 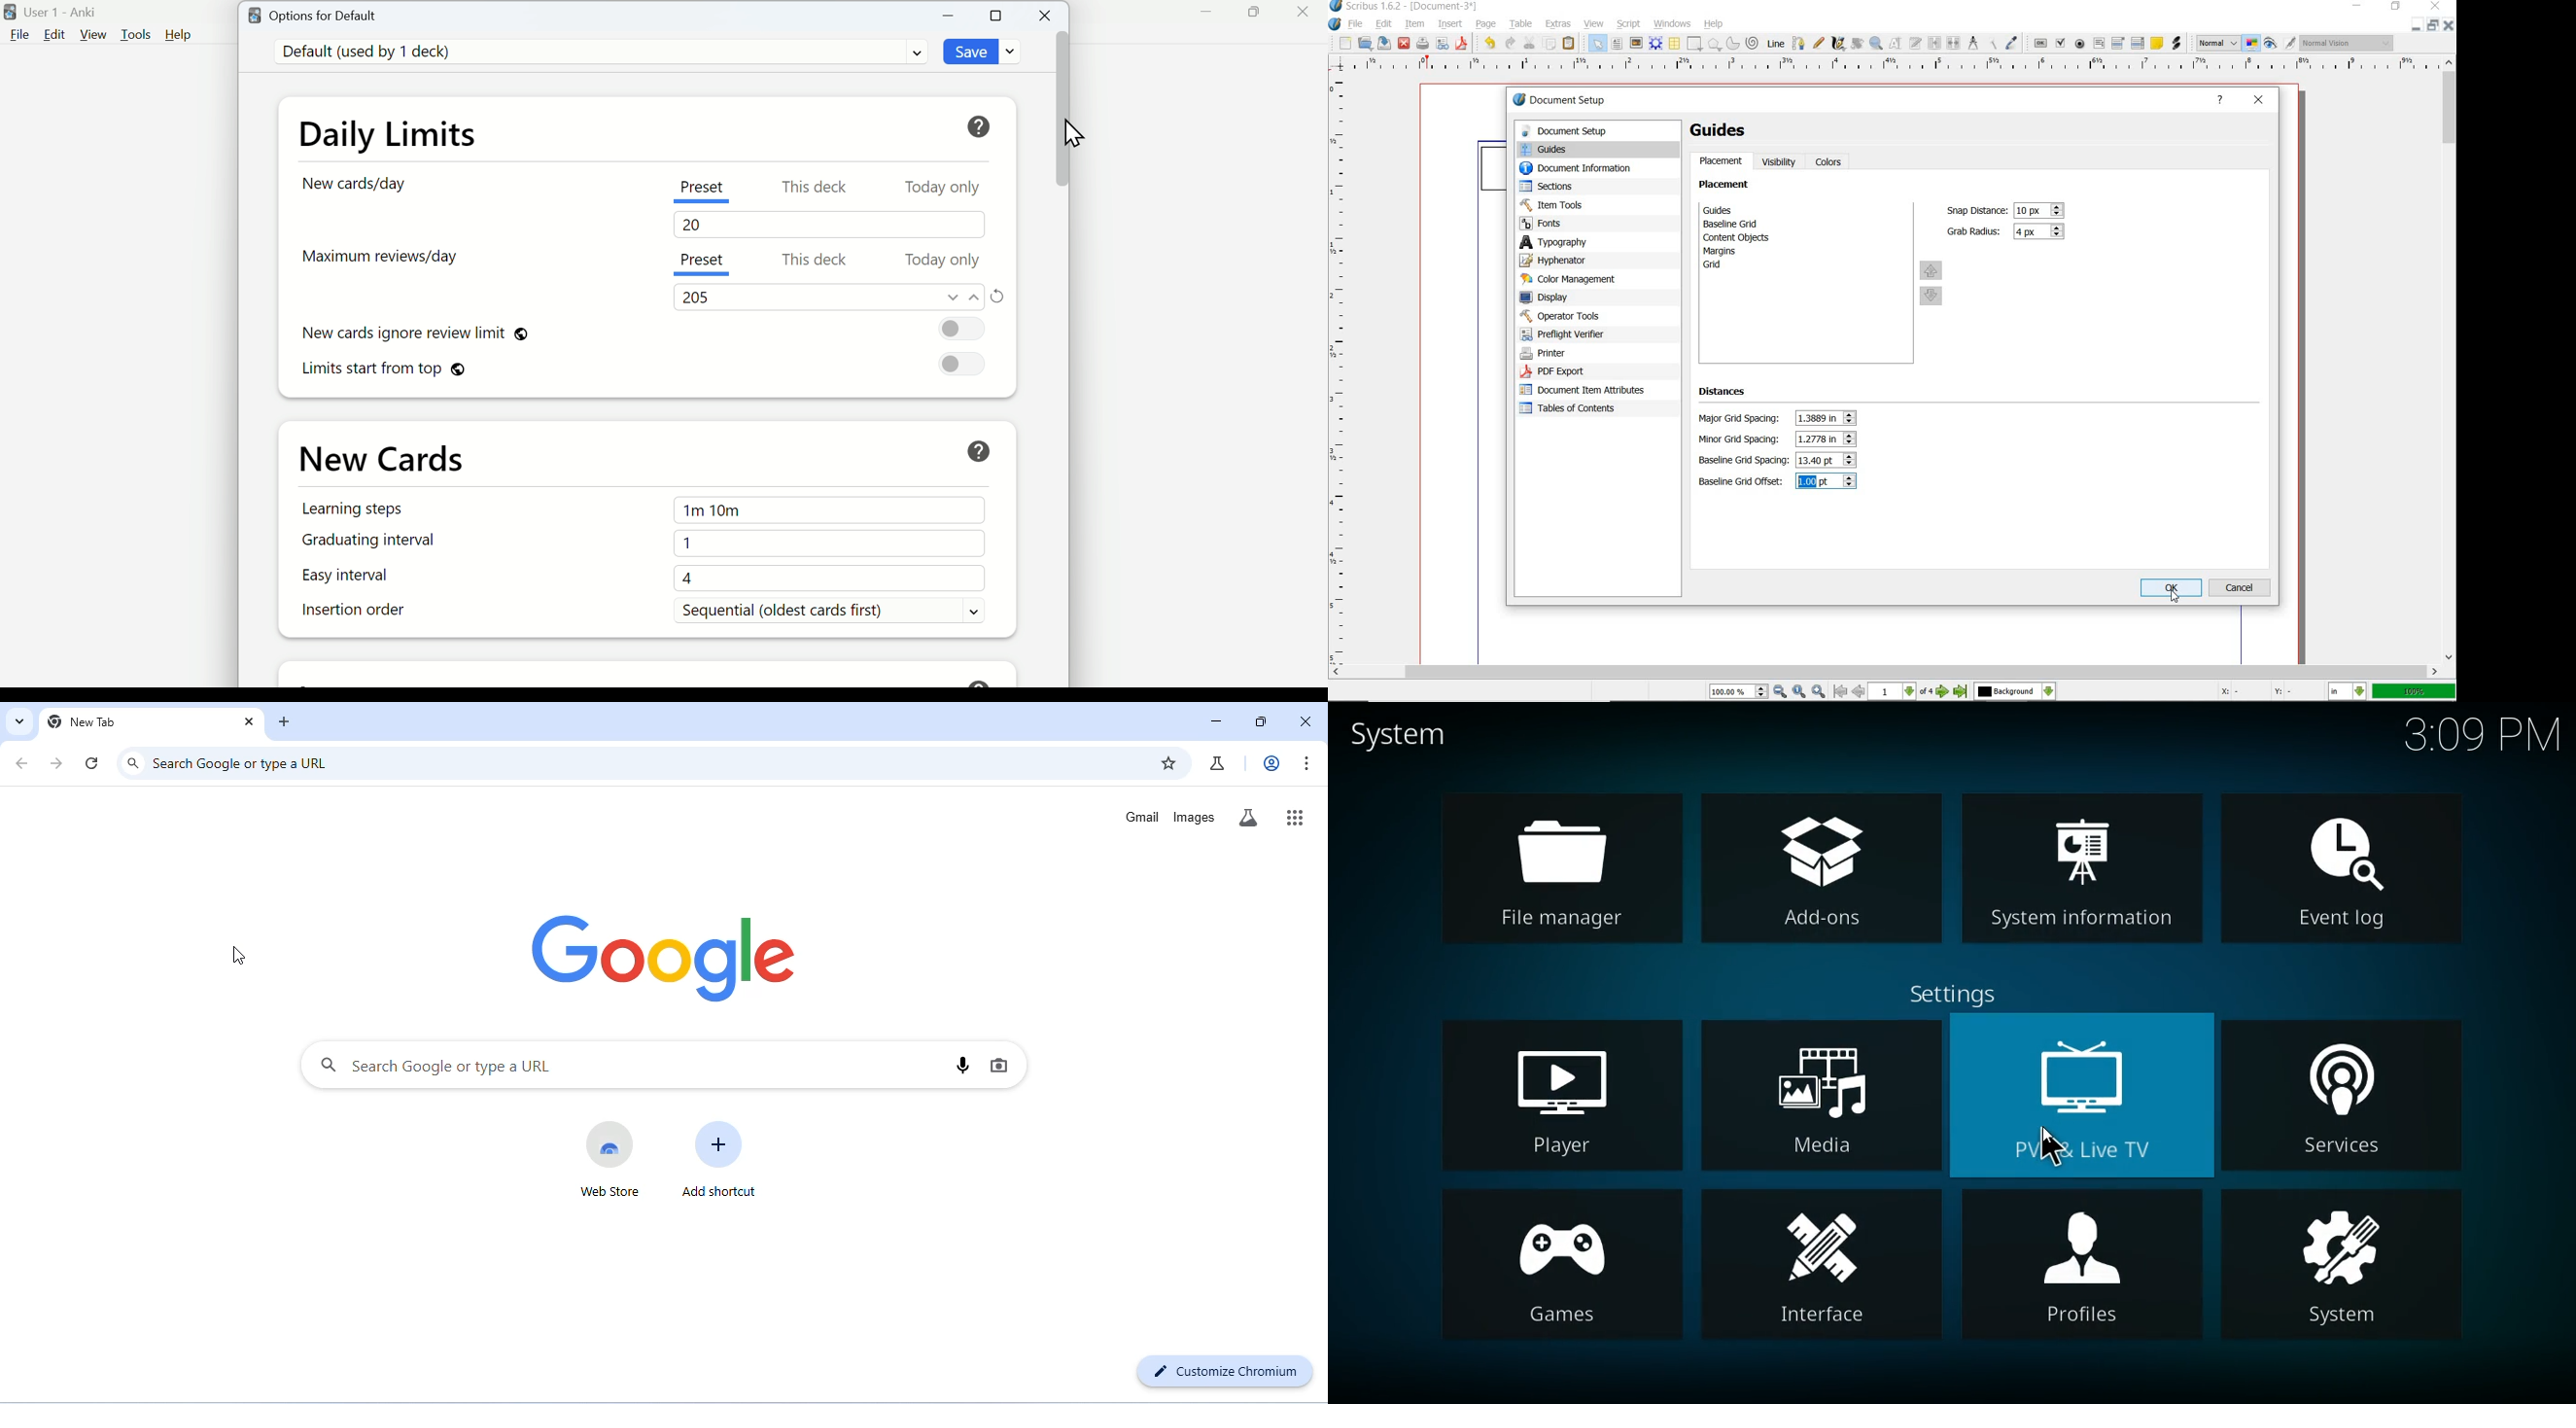 I want to click on cut, so click(x=1529, y=43).